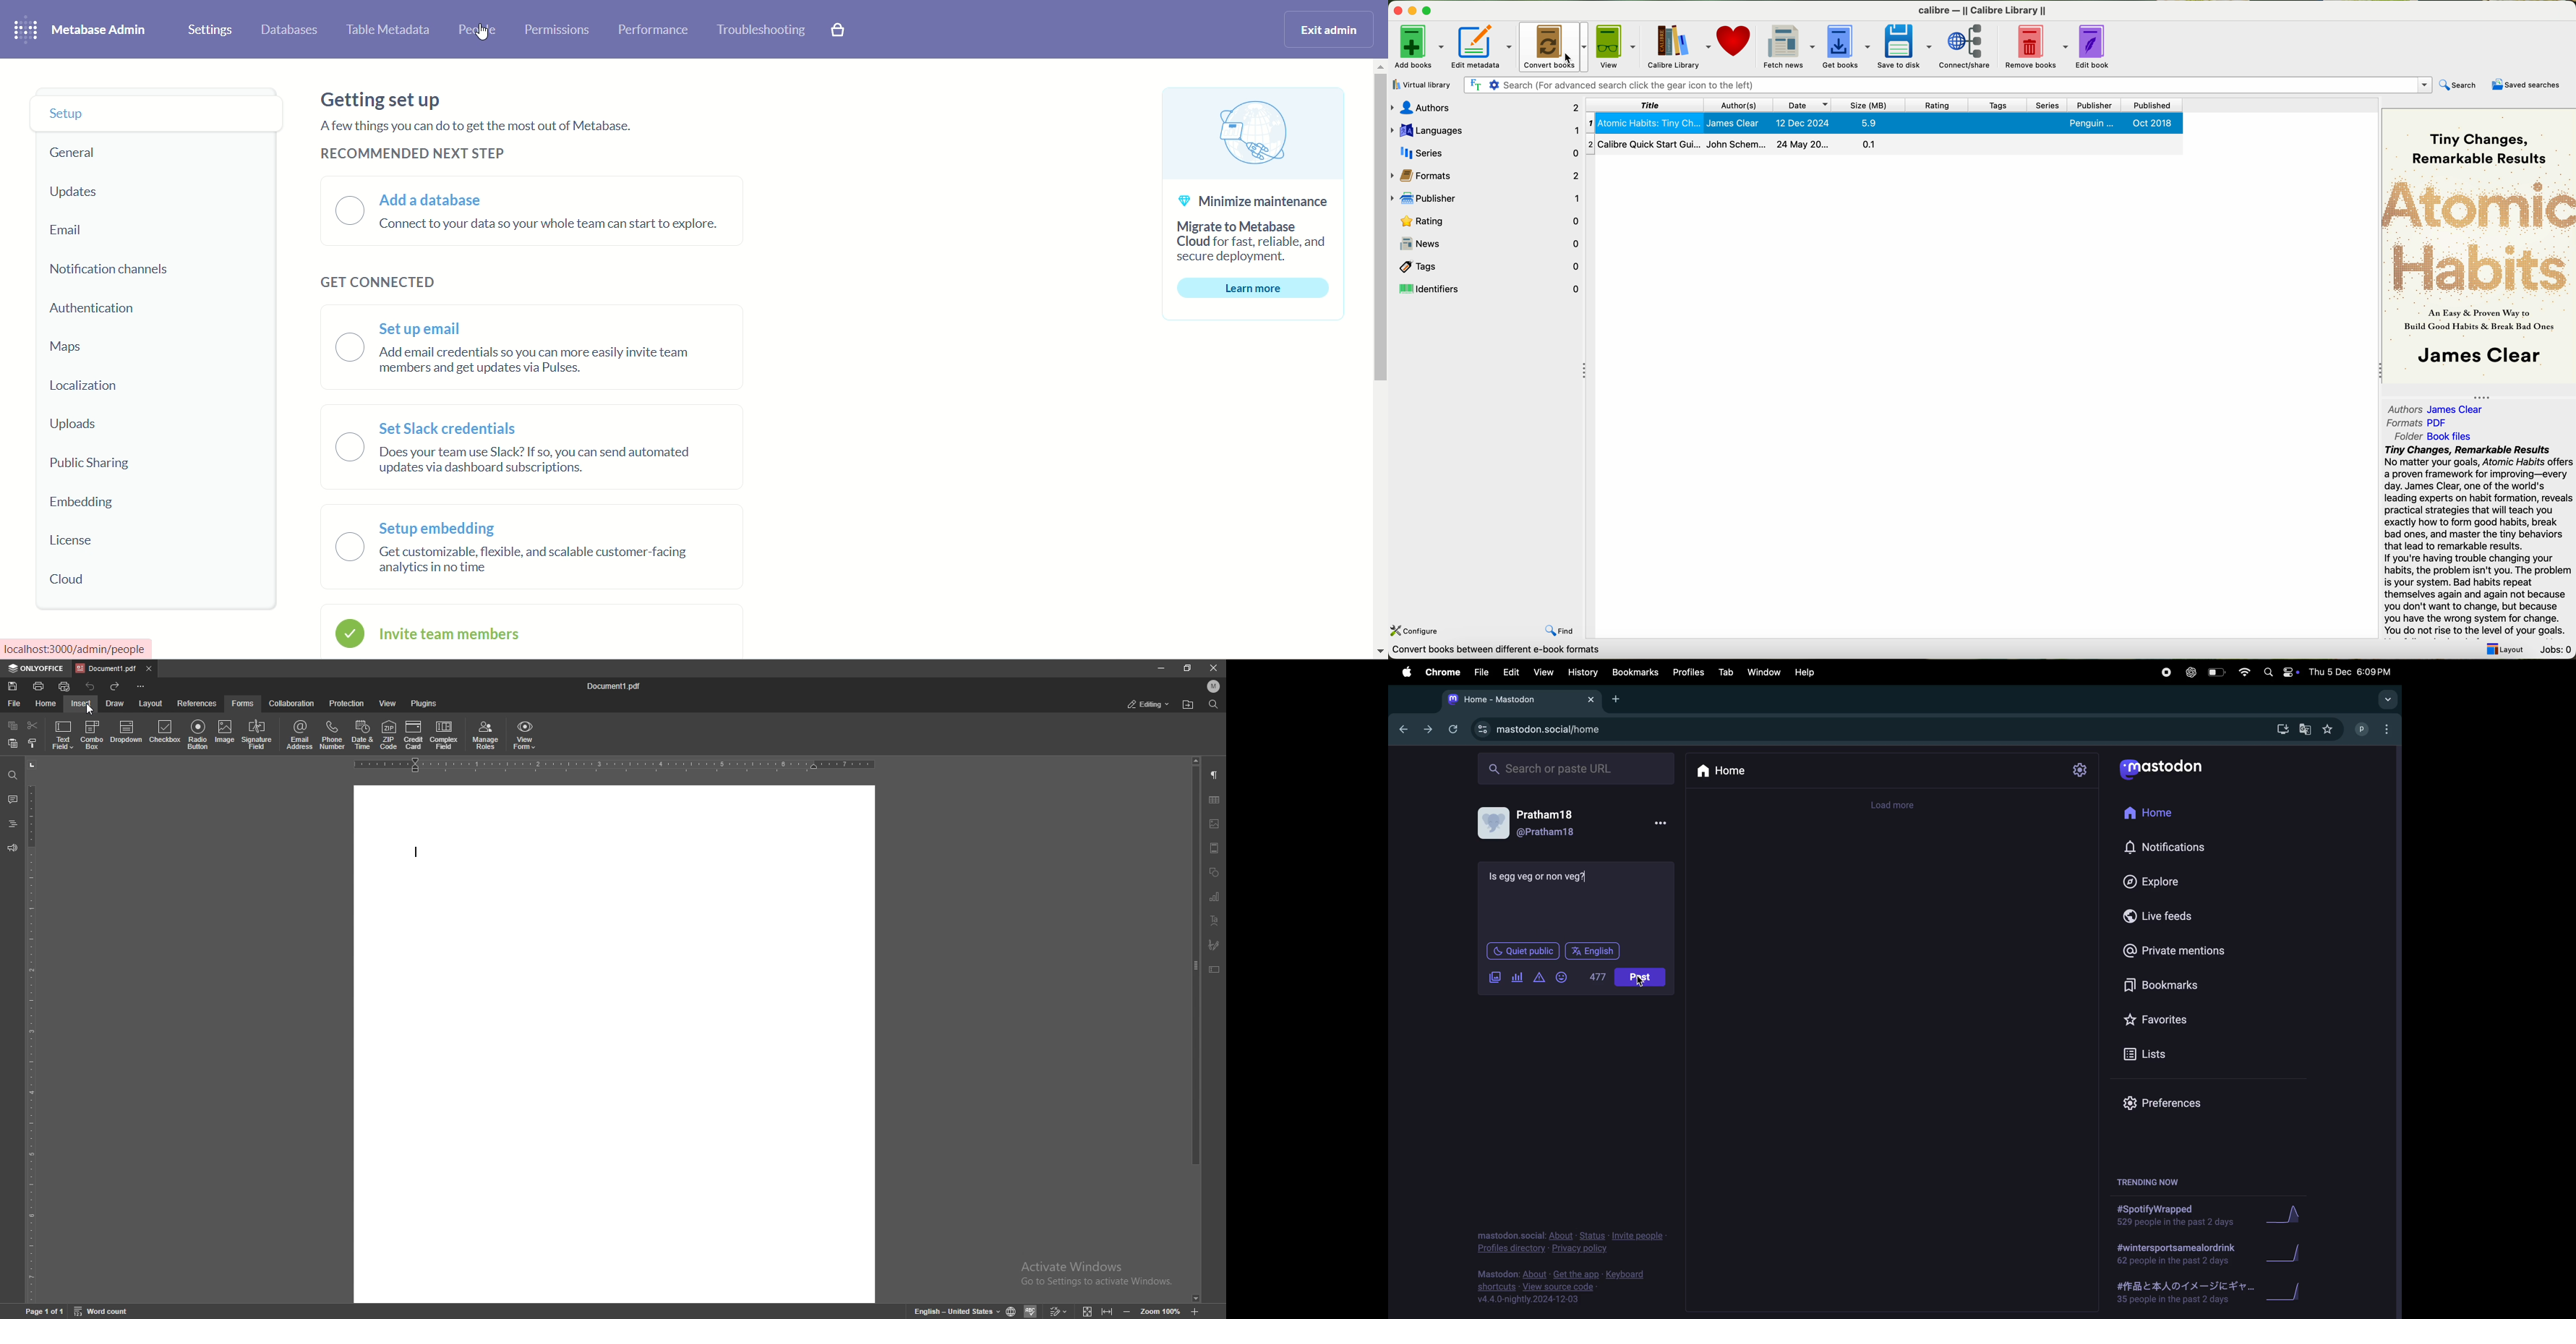 The image size is (2576, 1344). What do you see at coordinates (1688, 673) in the screenshot?
I see `profiles` at bounding box center [1688, 673].